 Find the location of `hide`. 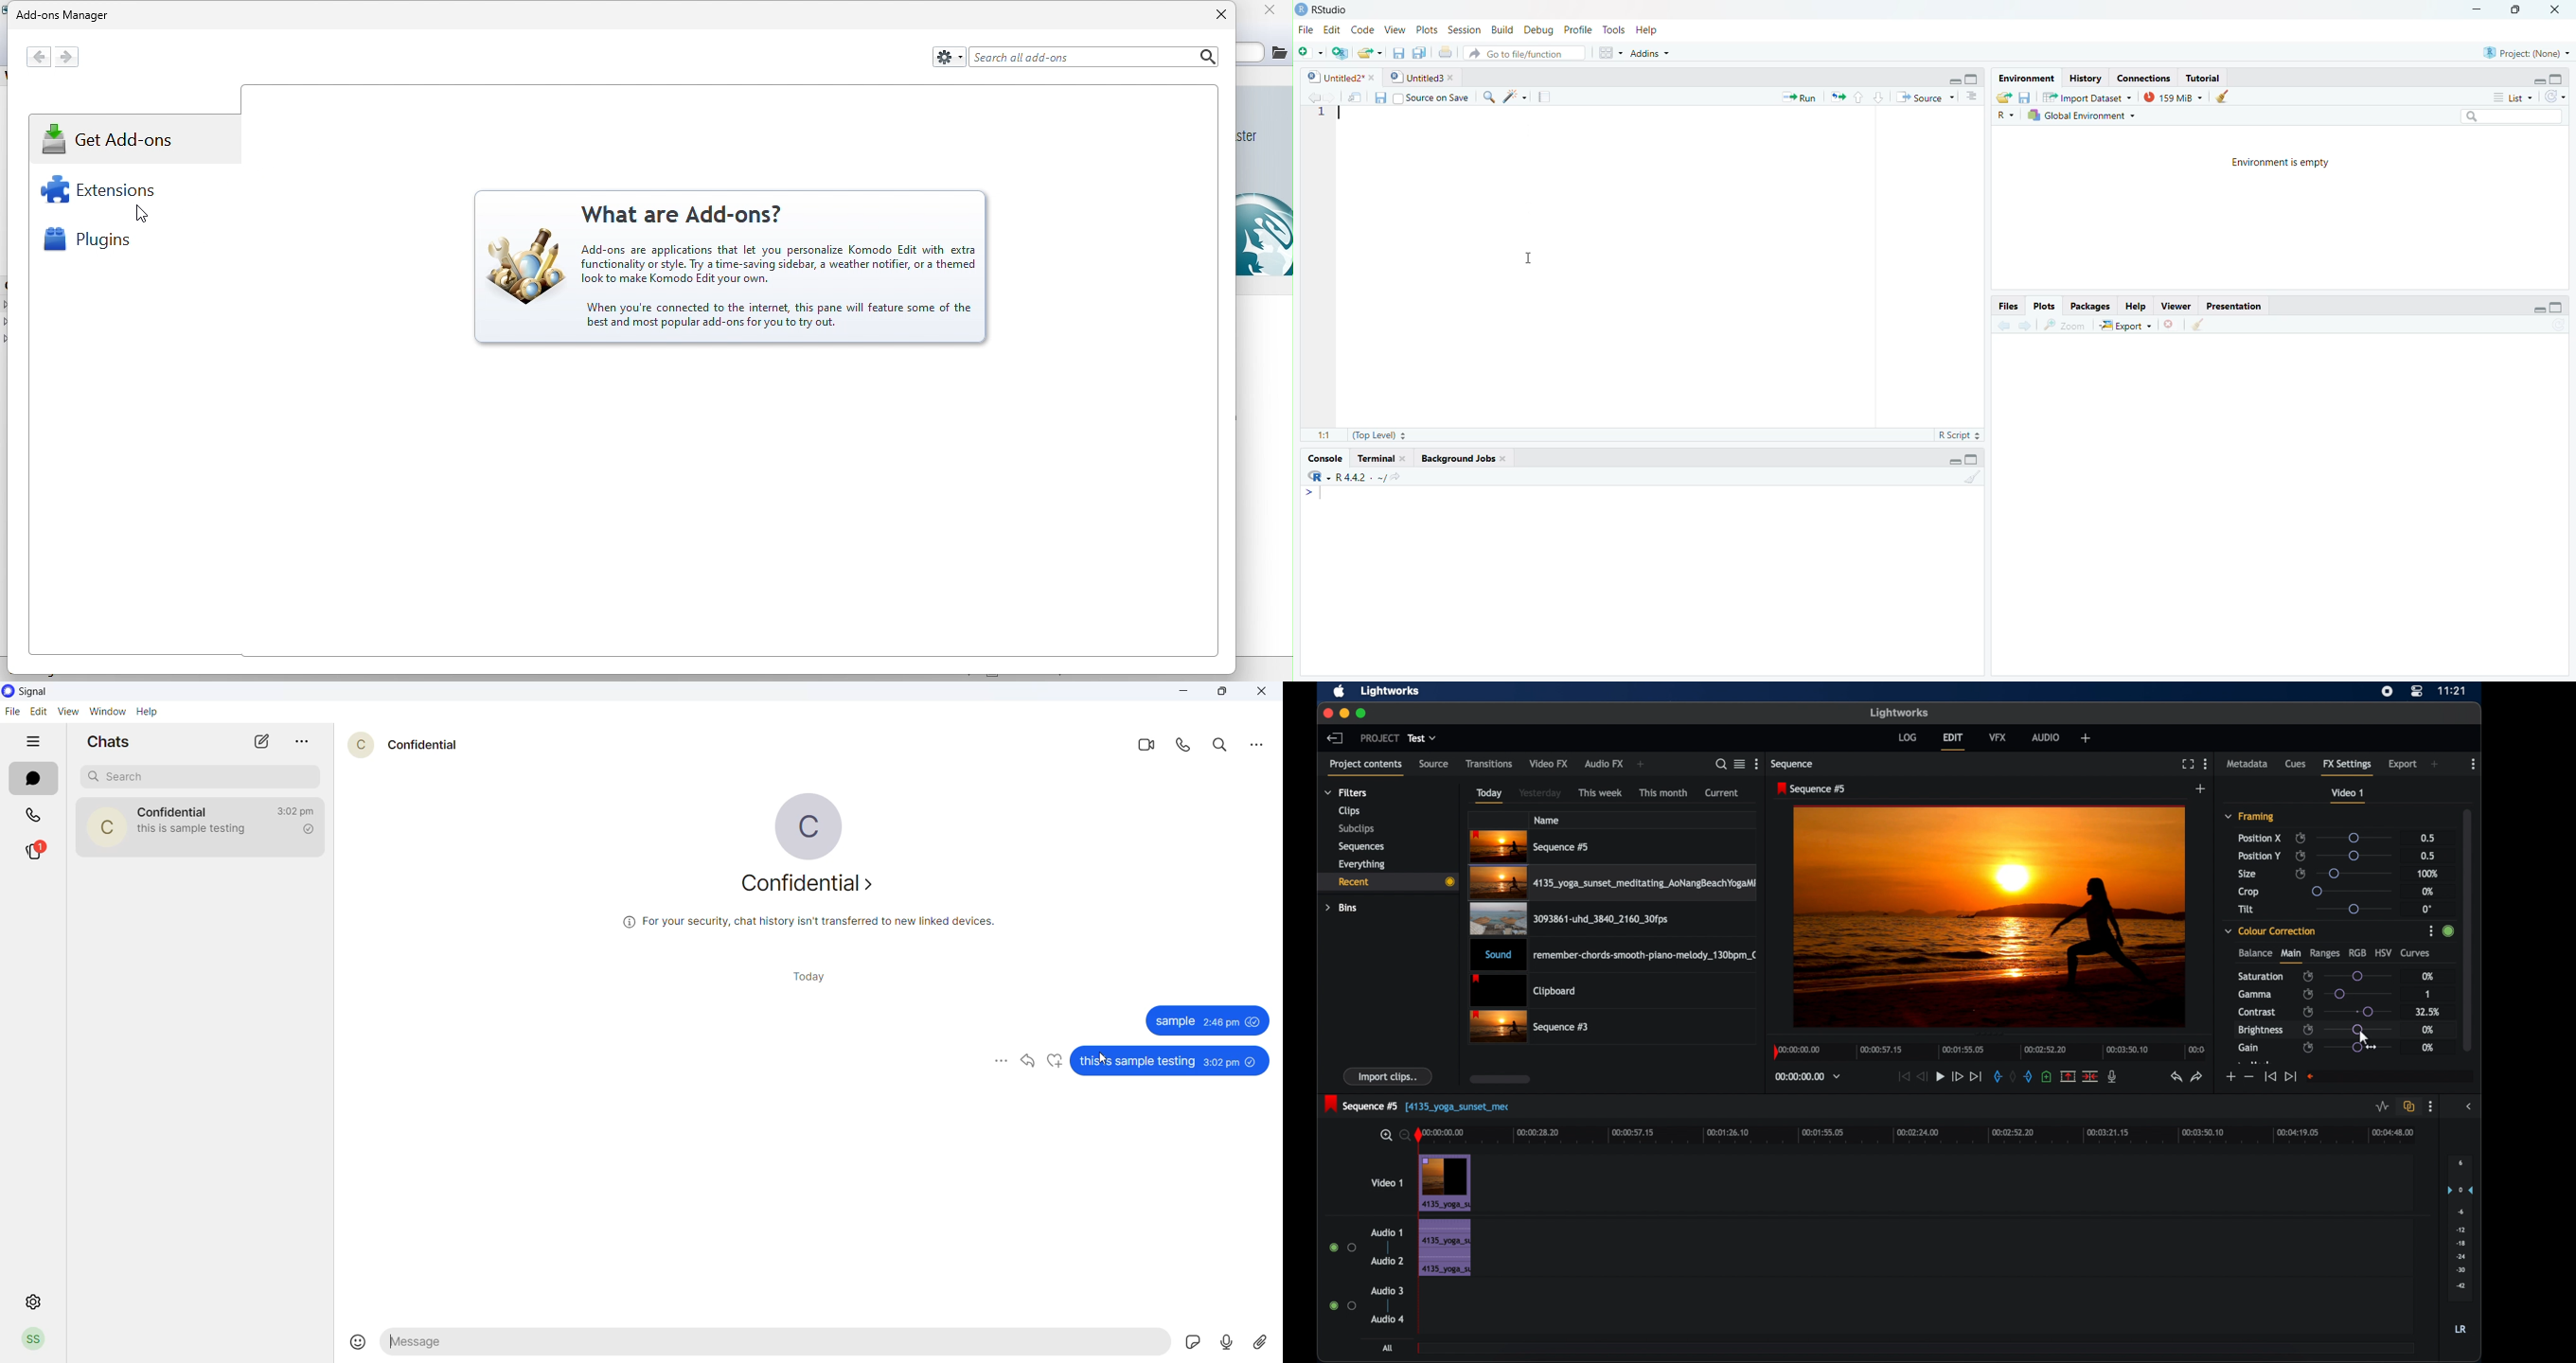

hide is located at coordinates (35, 740).